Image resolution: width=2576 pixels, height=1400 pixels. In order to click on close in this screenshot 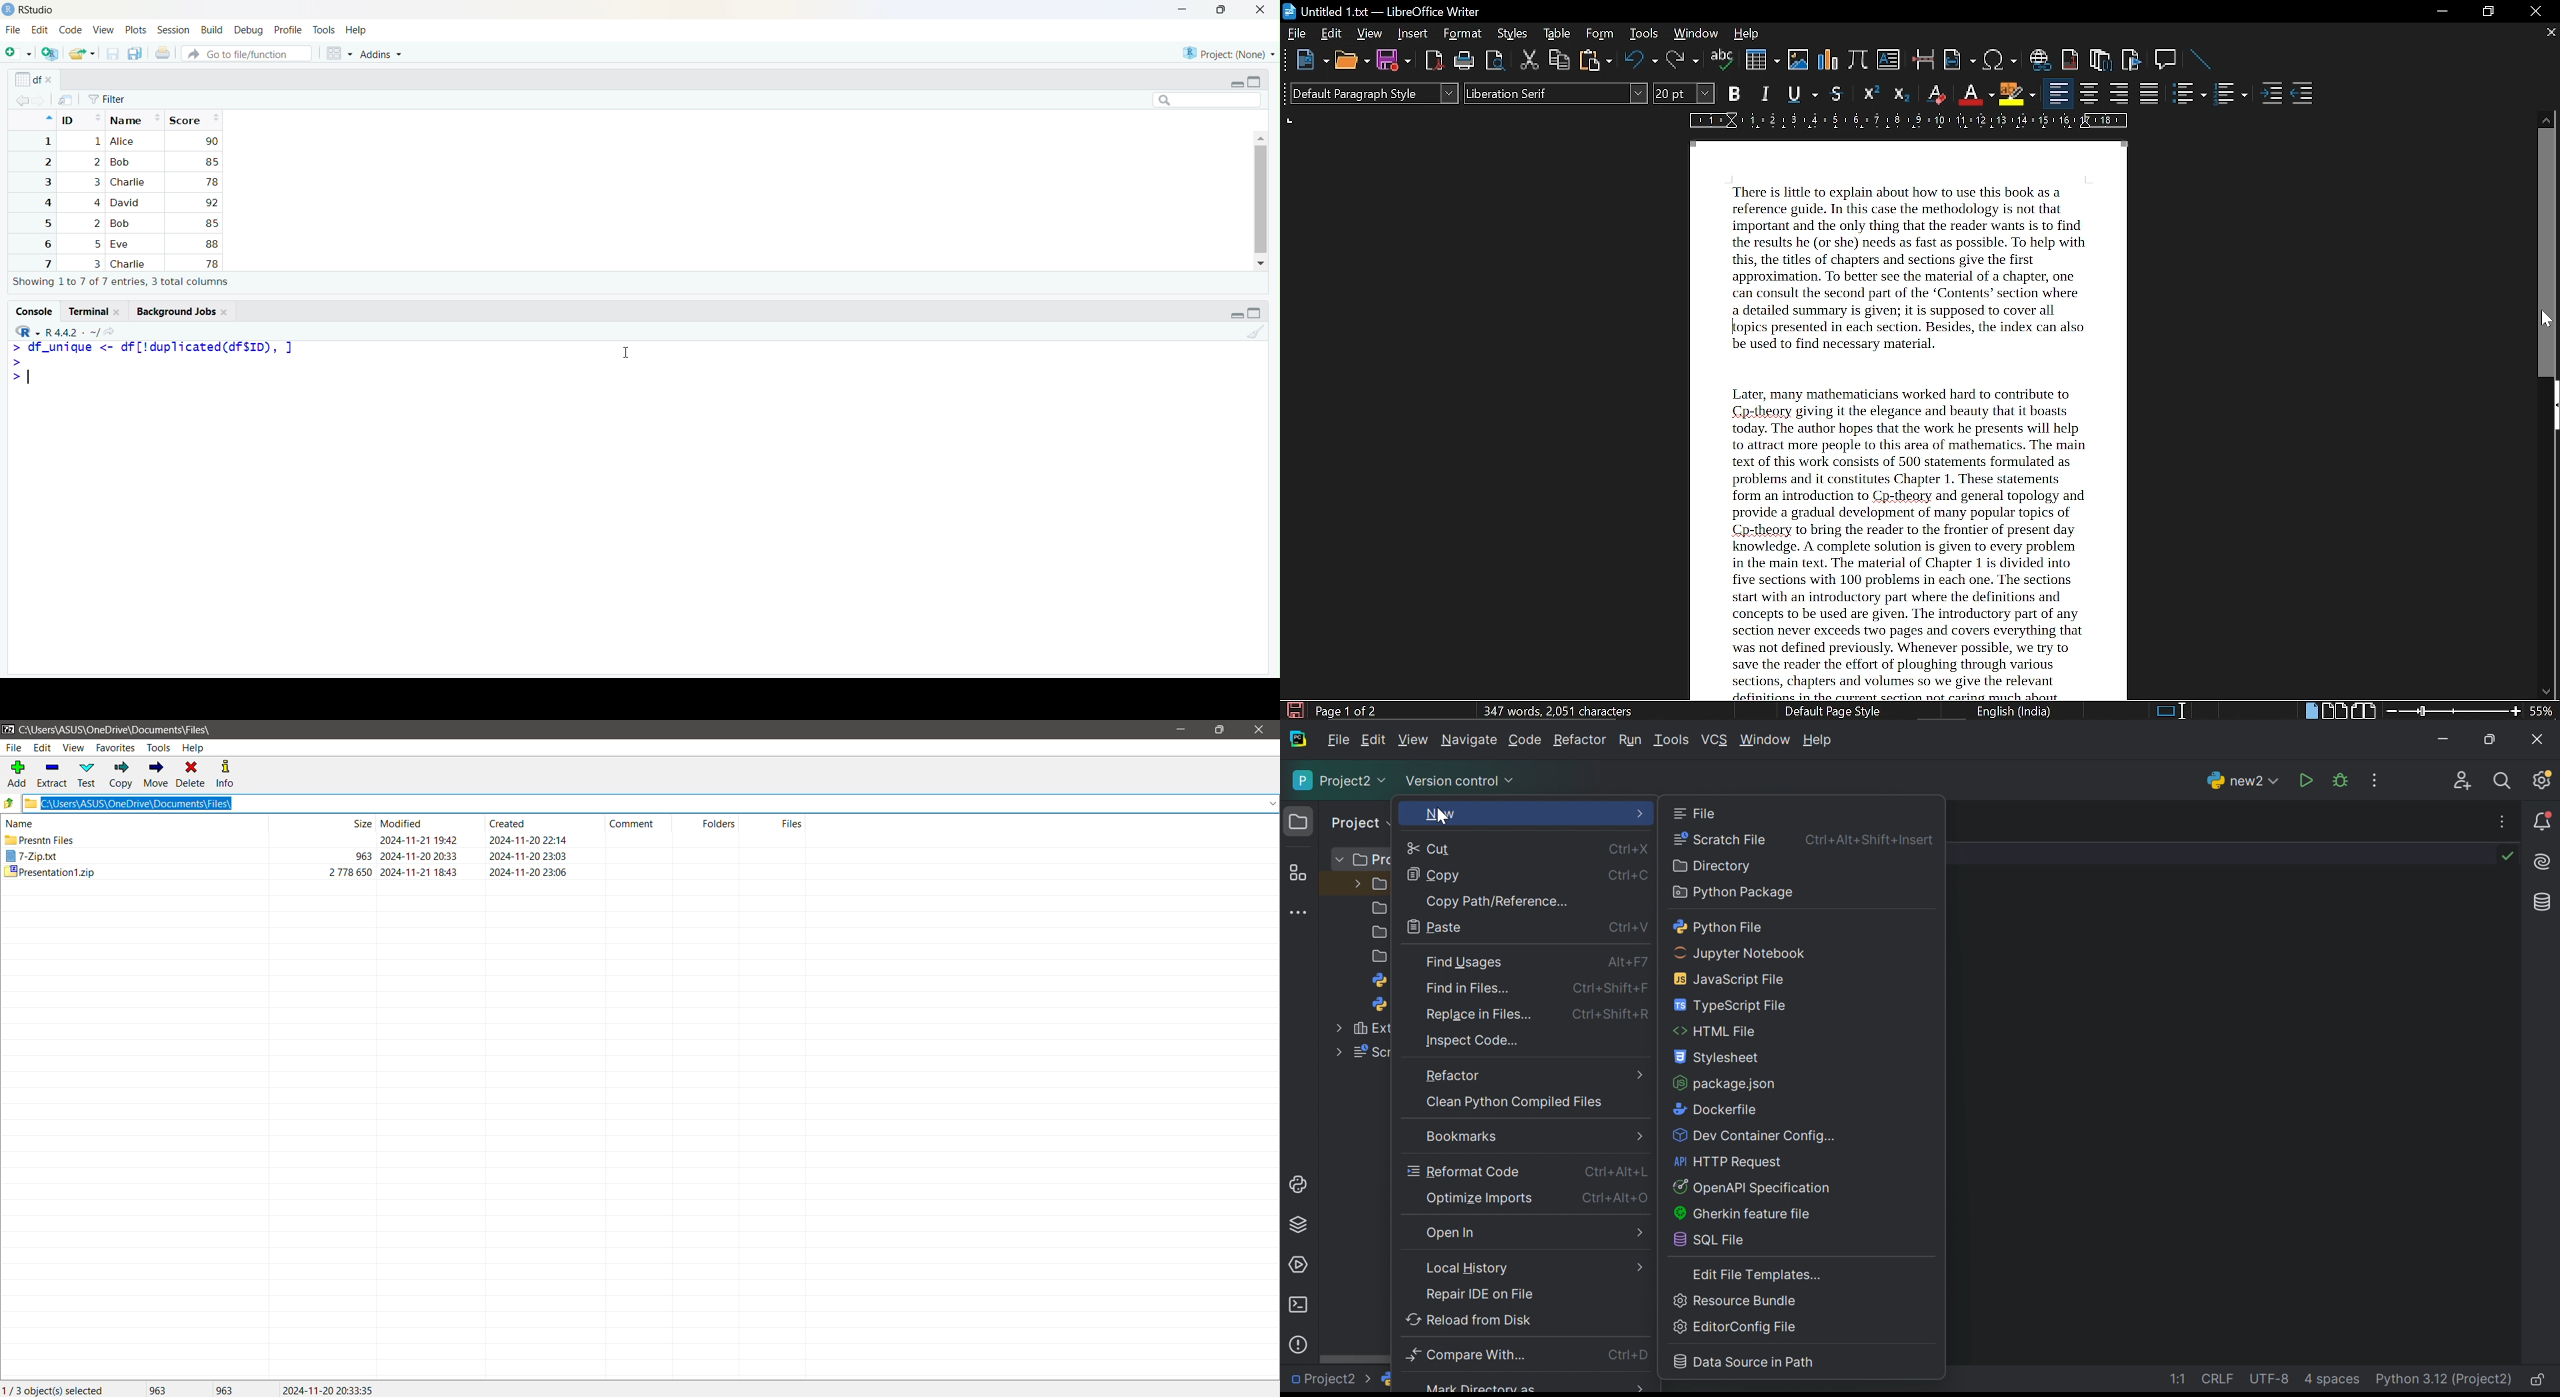, I will do `click(226, 312)`.